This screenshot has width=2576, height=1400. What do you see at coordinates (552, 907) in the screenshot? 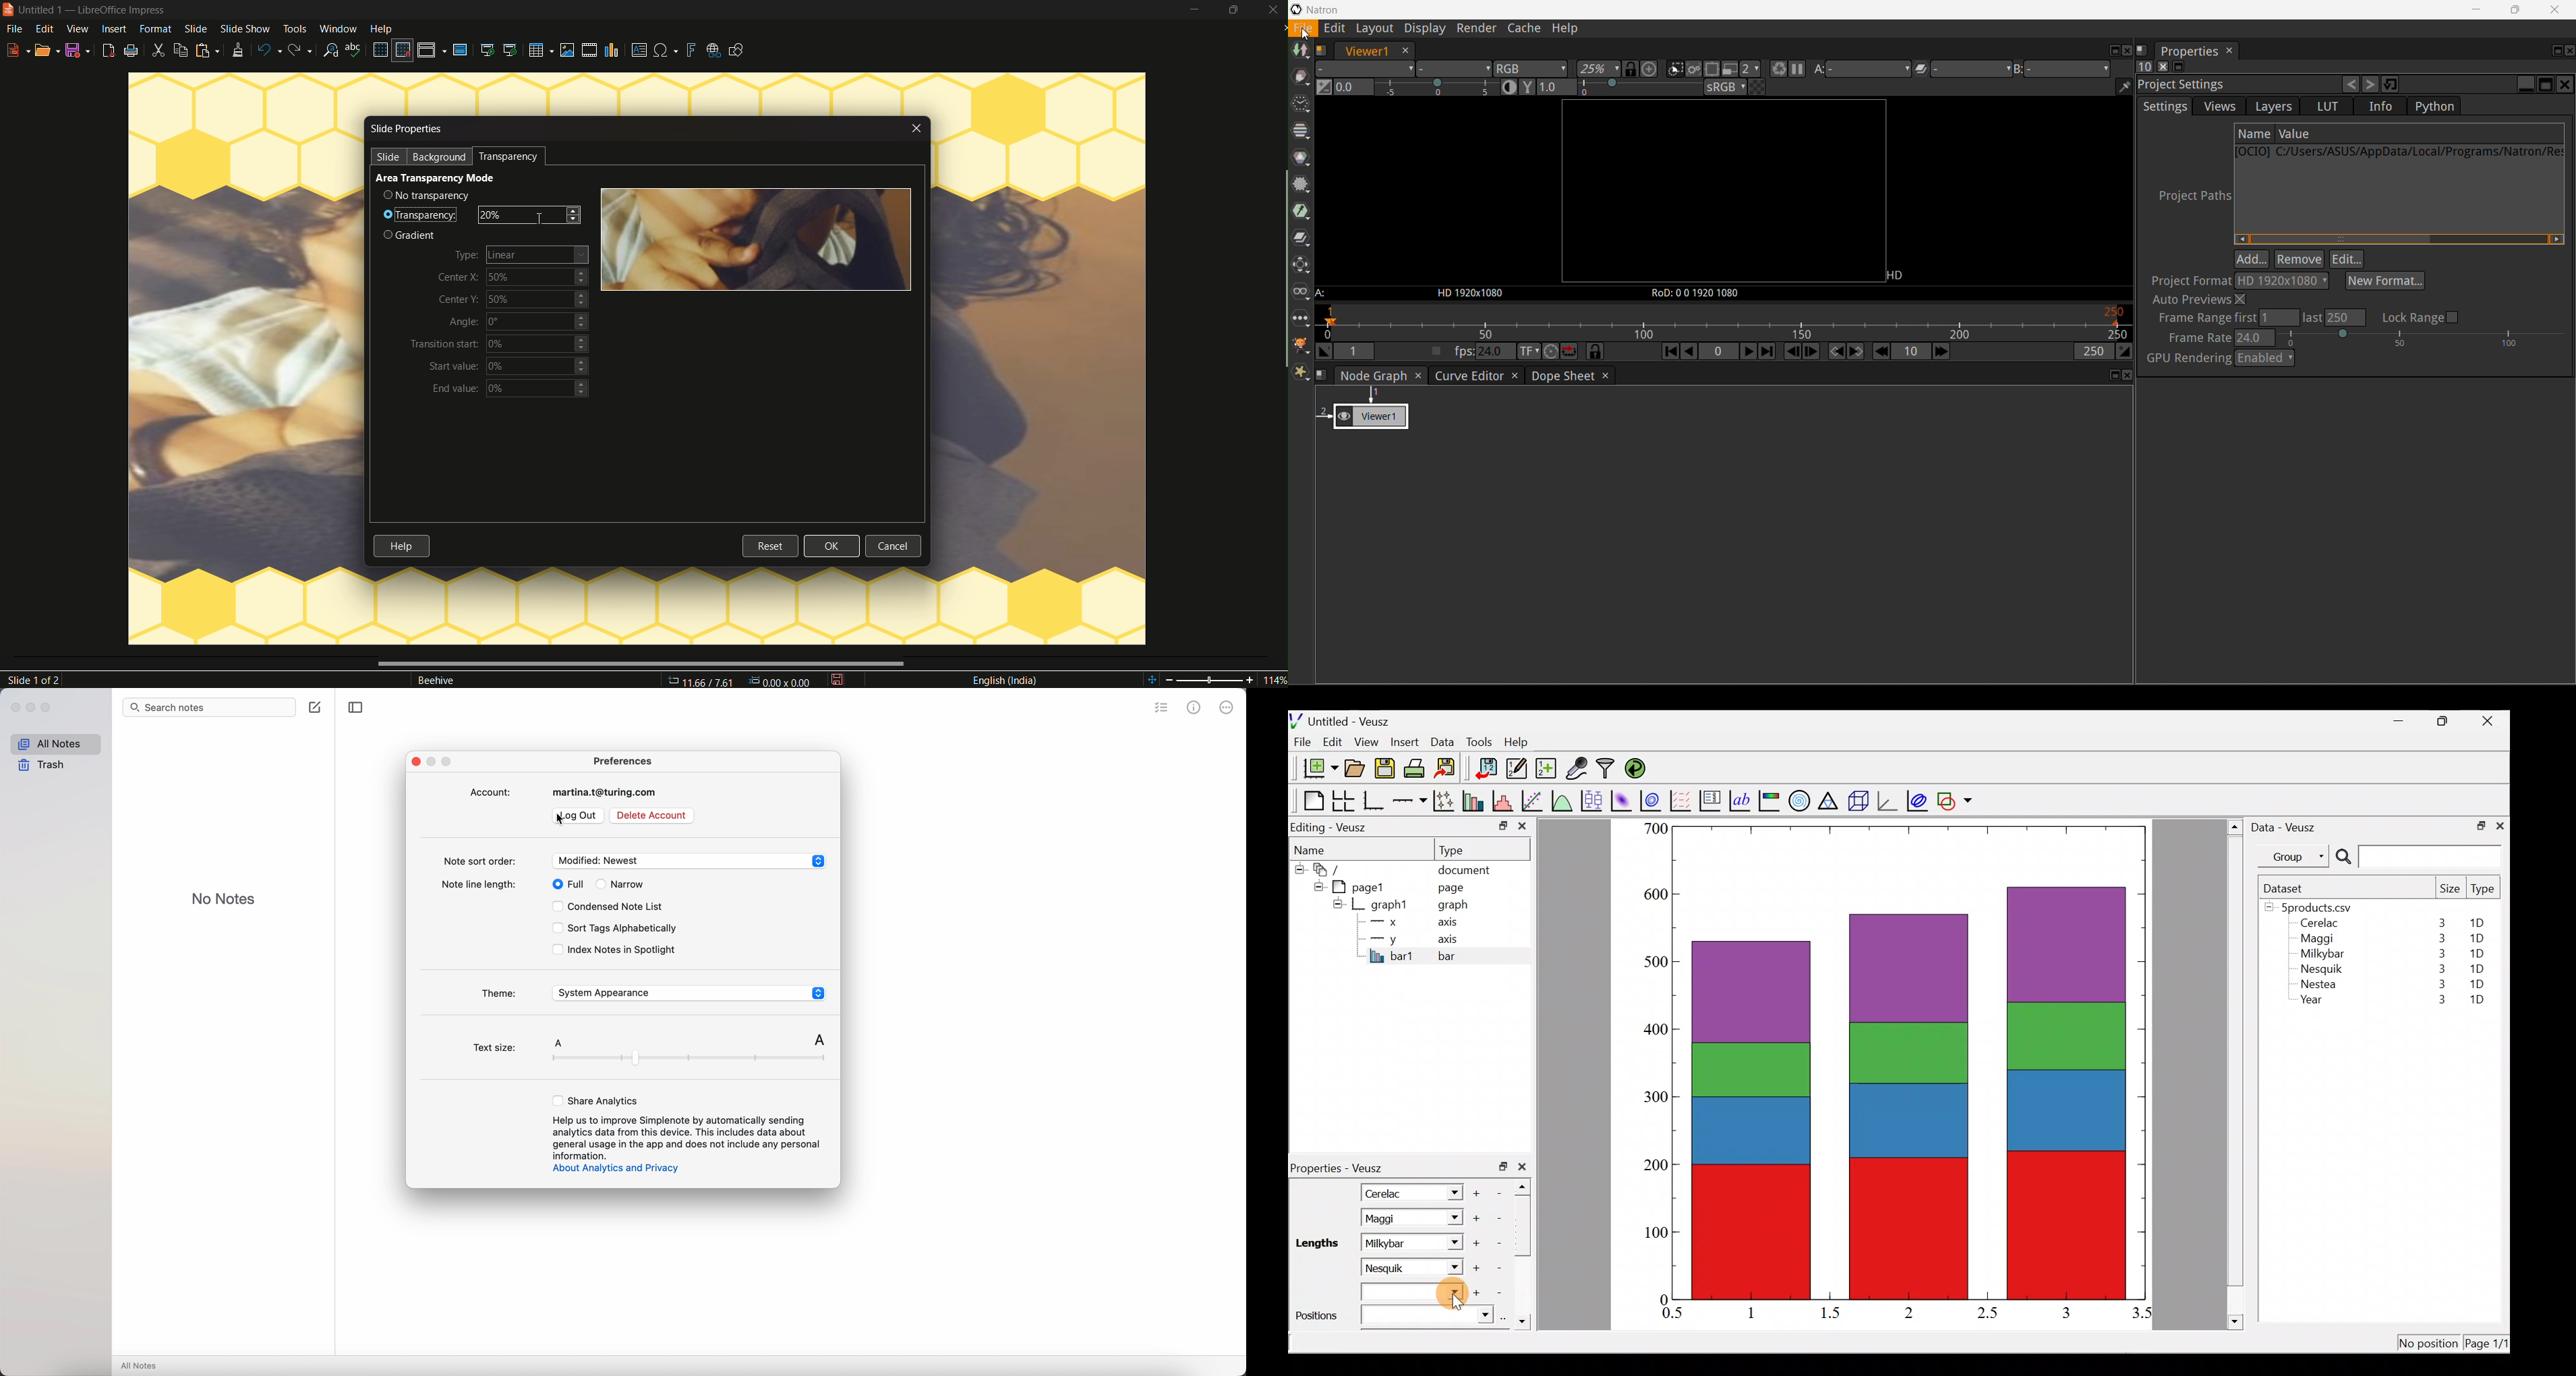
I see `checkbox` at bounding box center [552, 907].